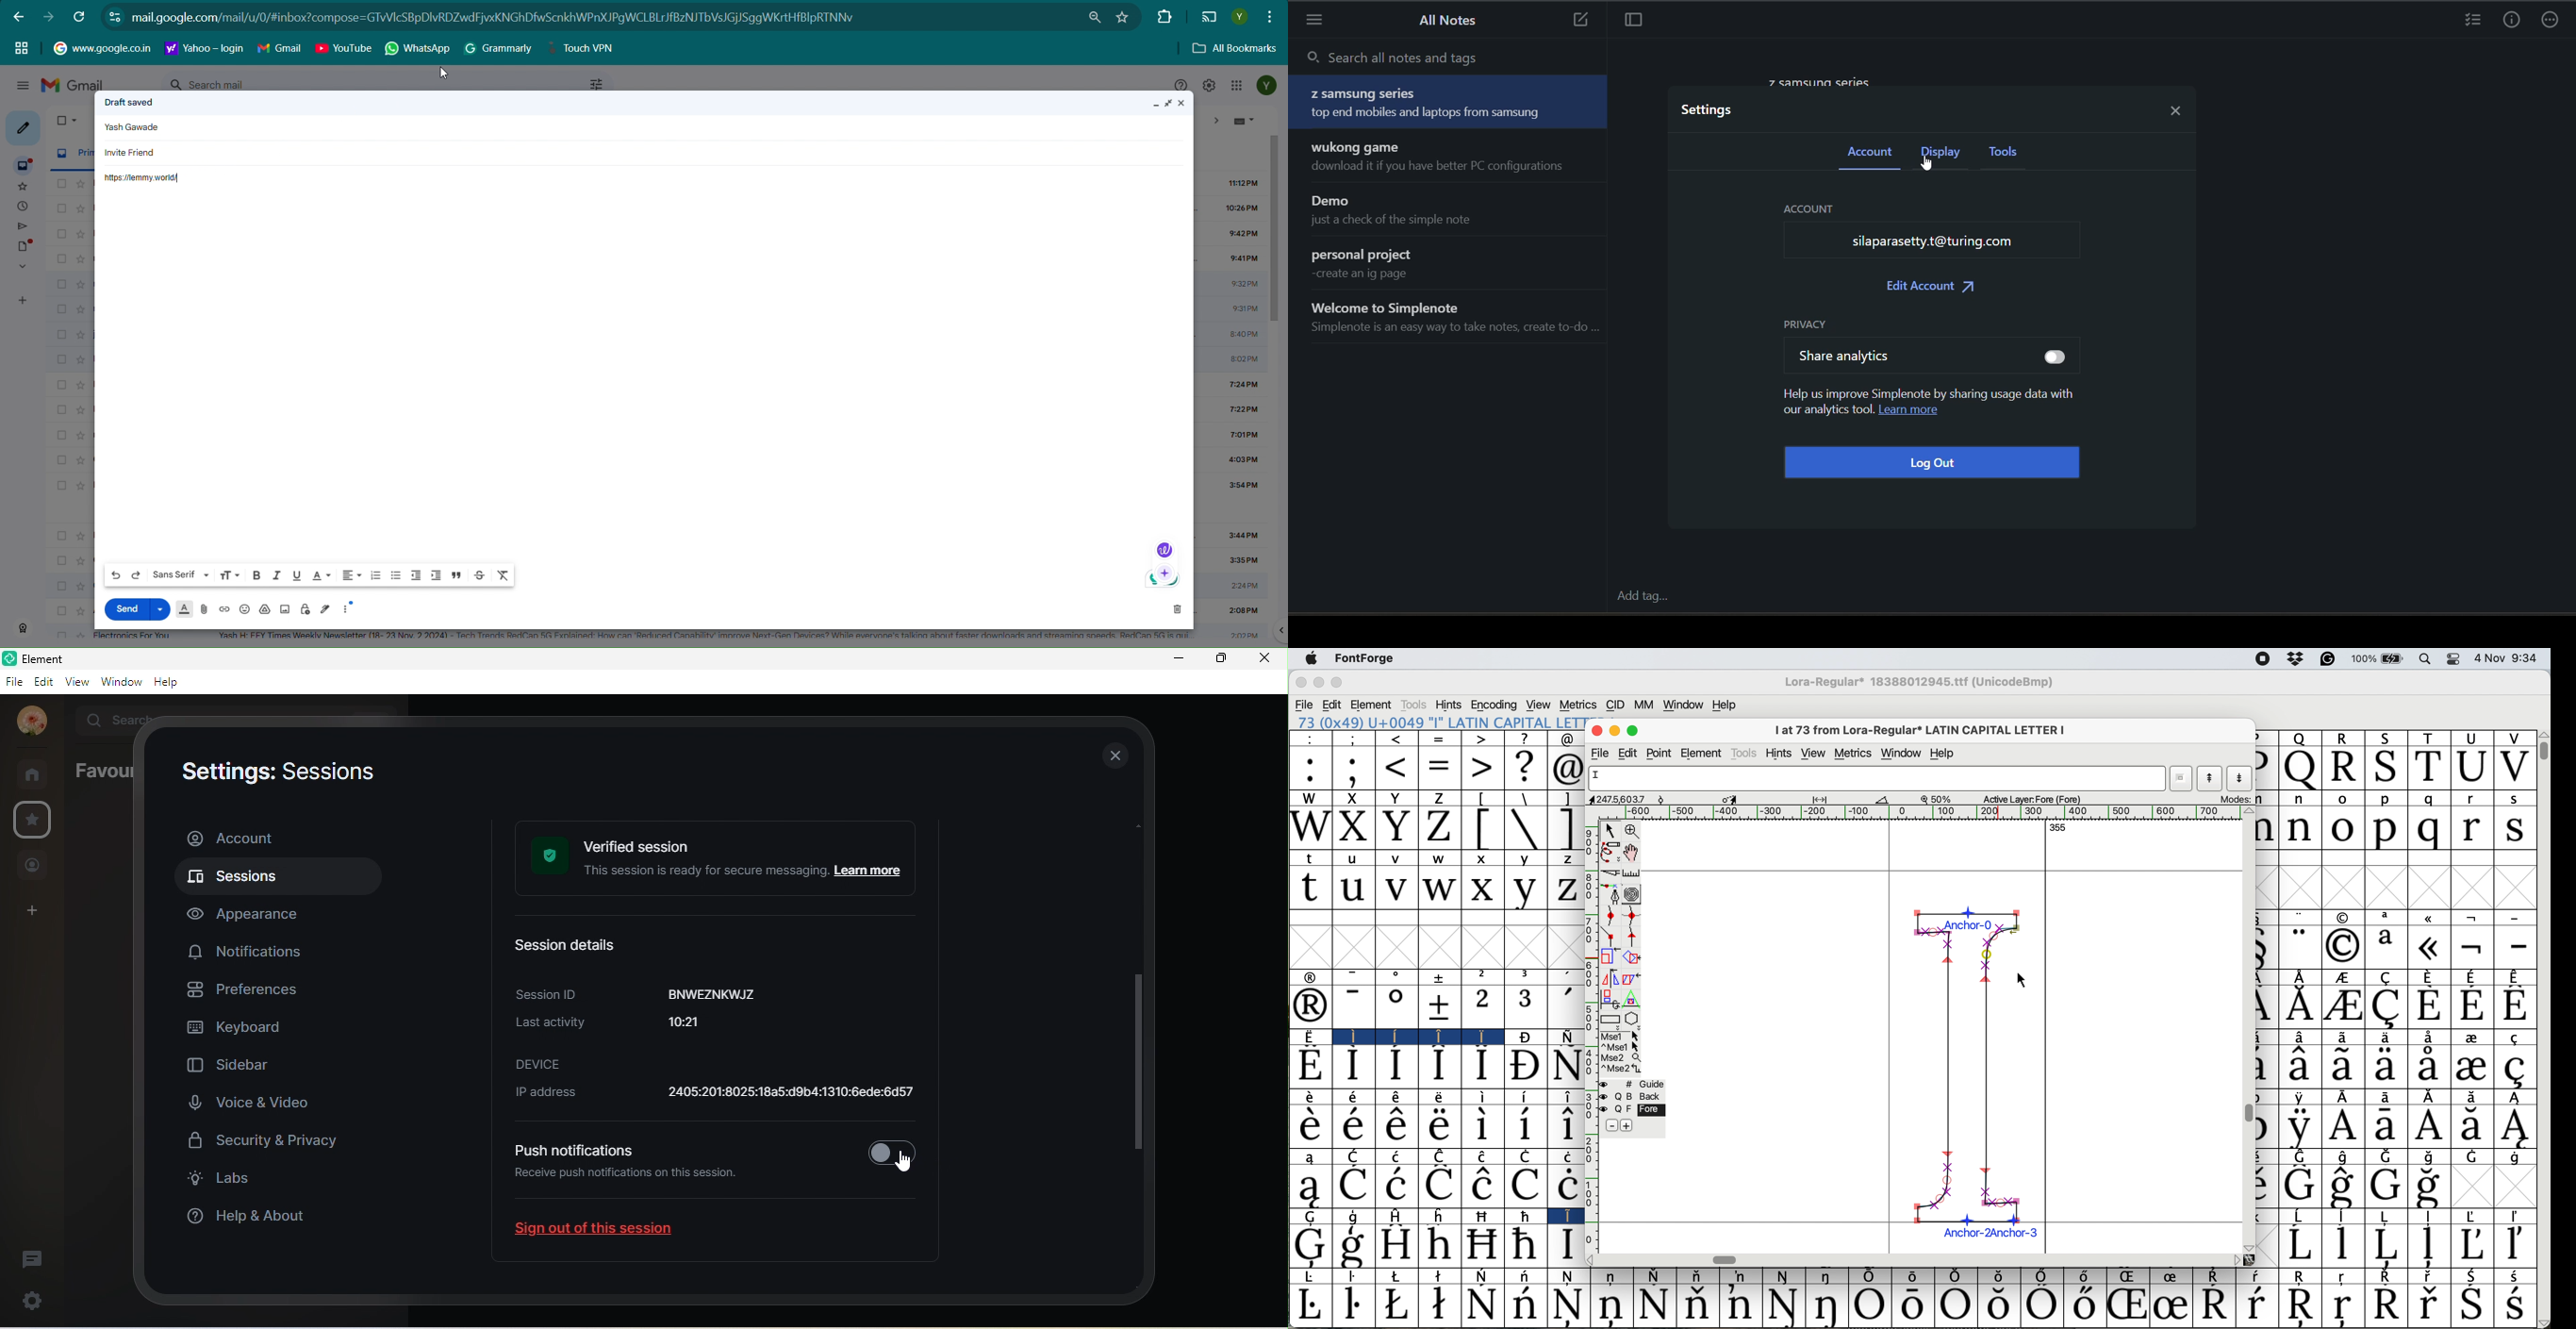  Describe the element at coordinates (2344, 799) in the screenshot. I see `o` at that location.